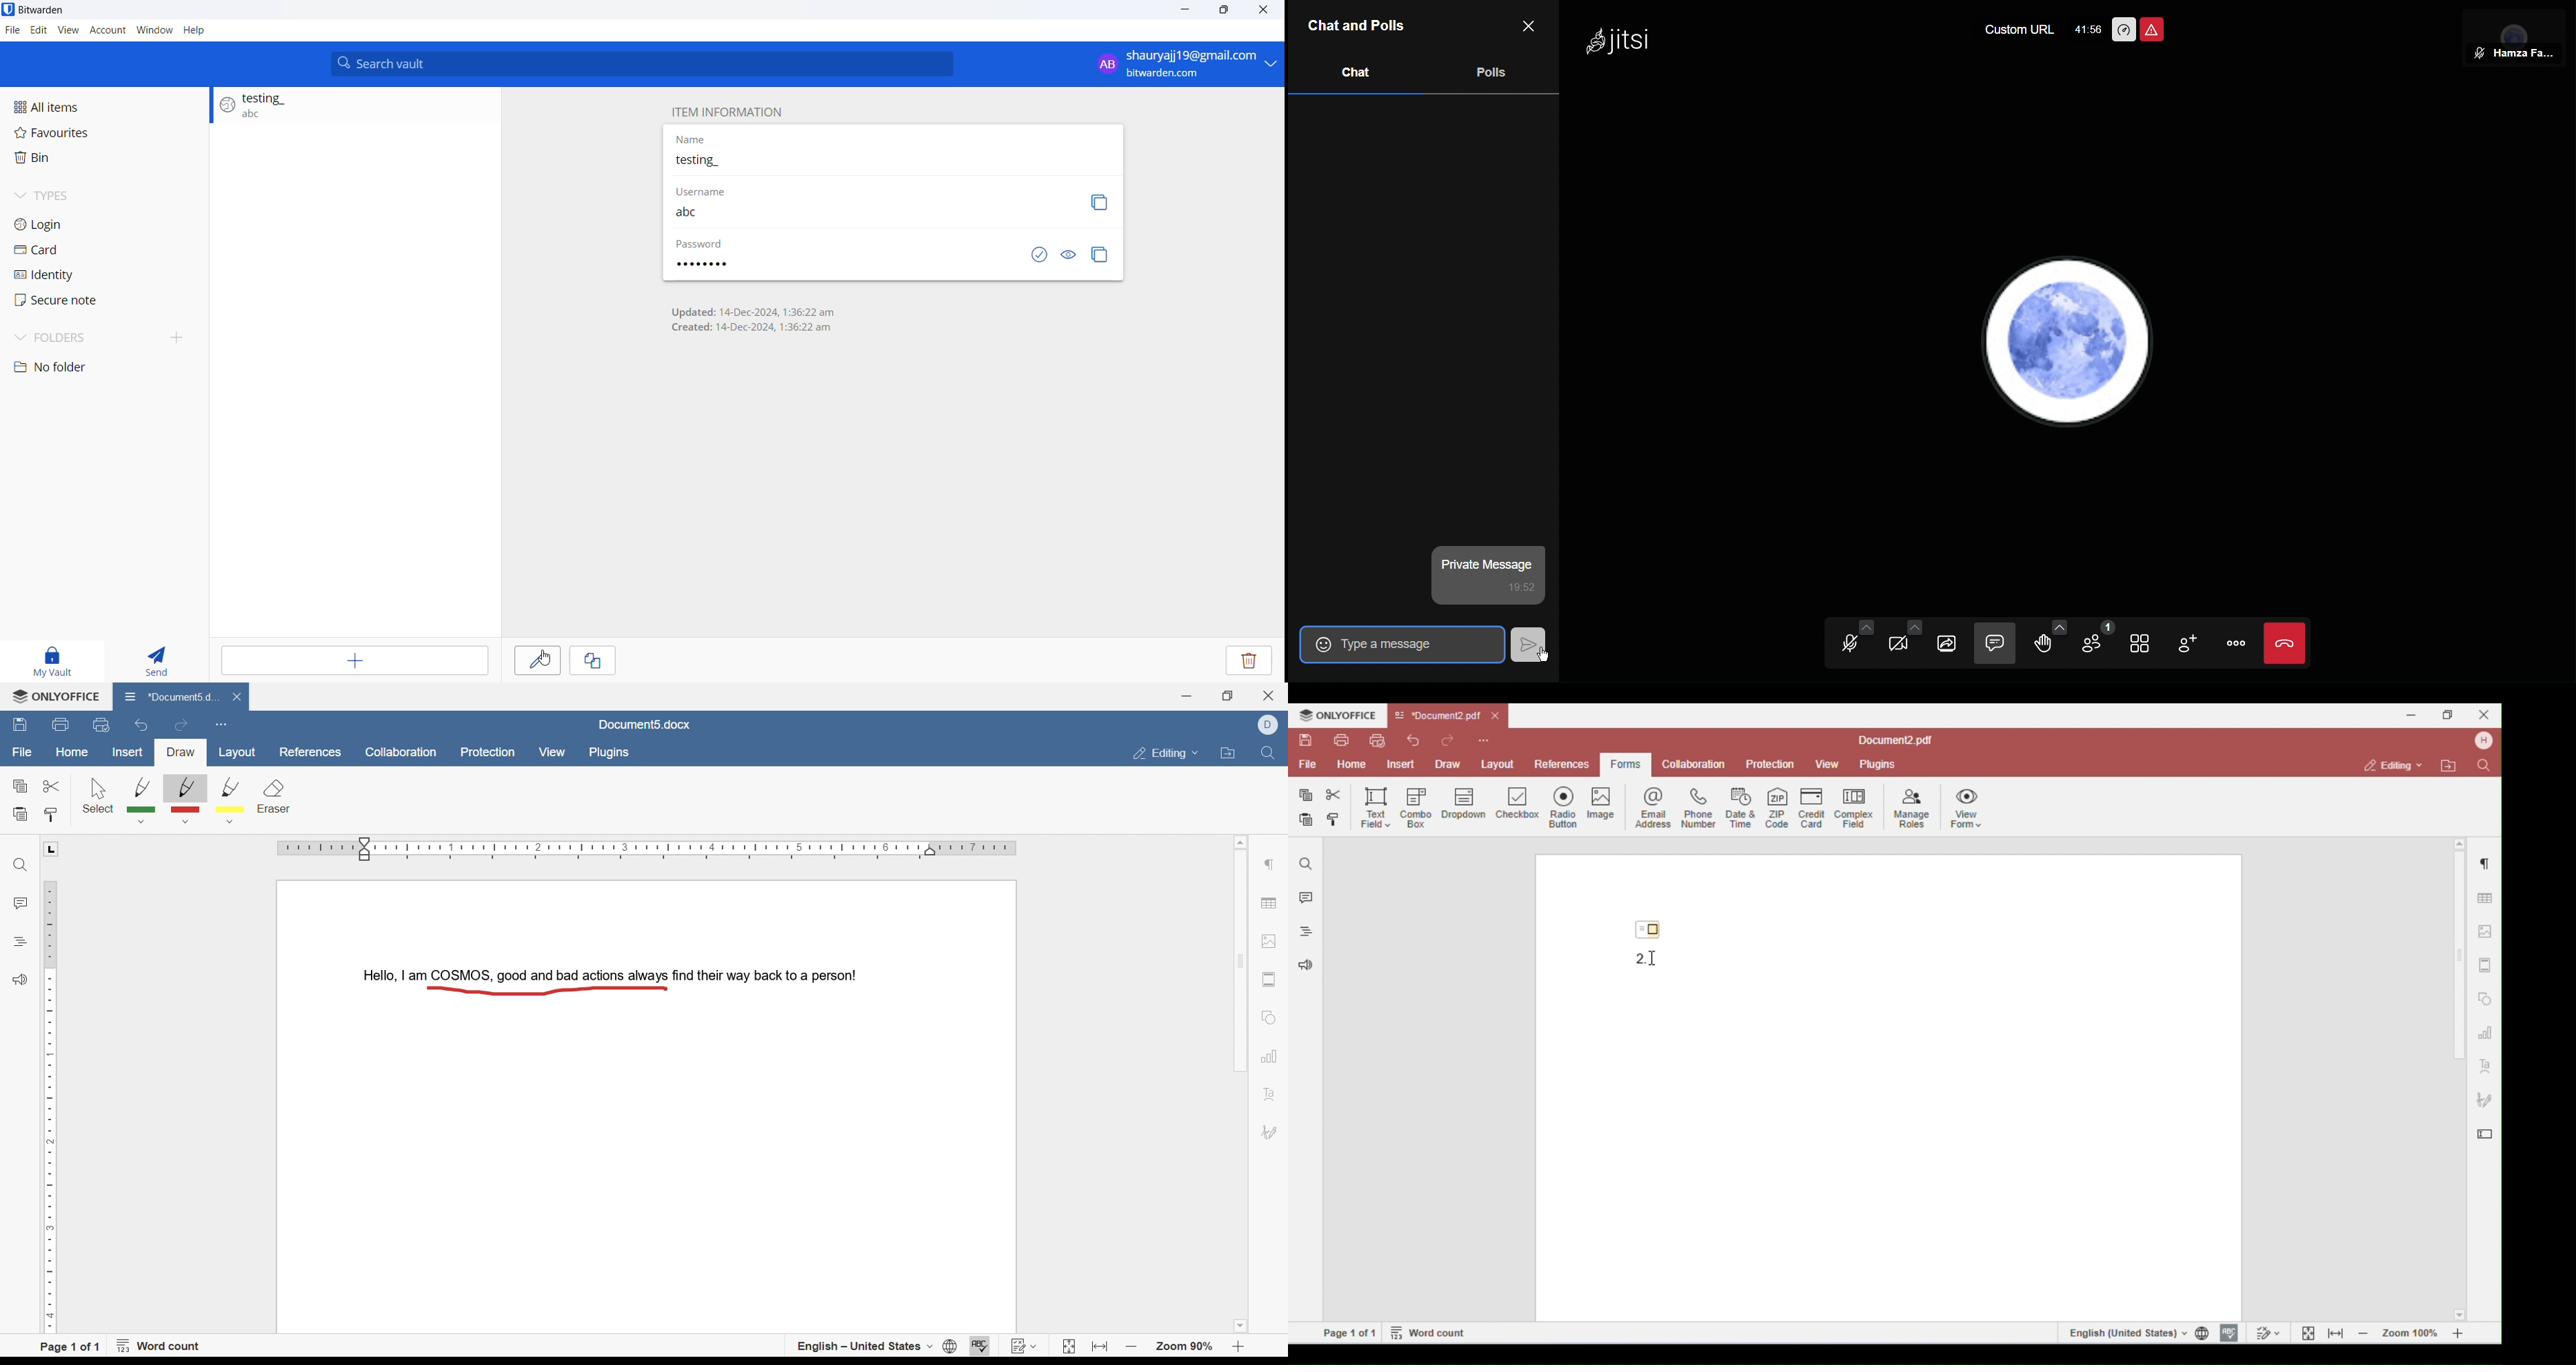  What do you see at coordinates (1852, 643) in the screenshot?
I see `Audio` at bounding box center [1852, 643].